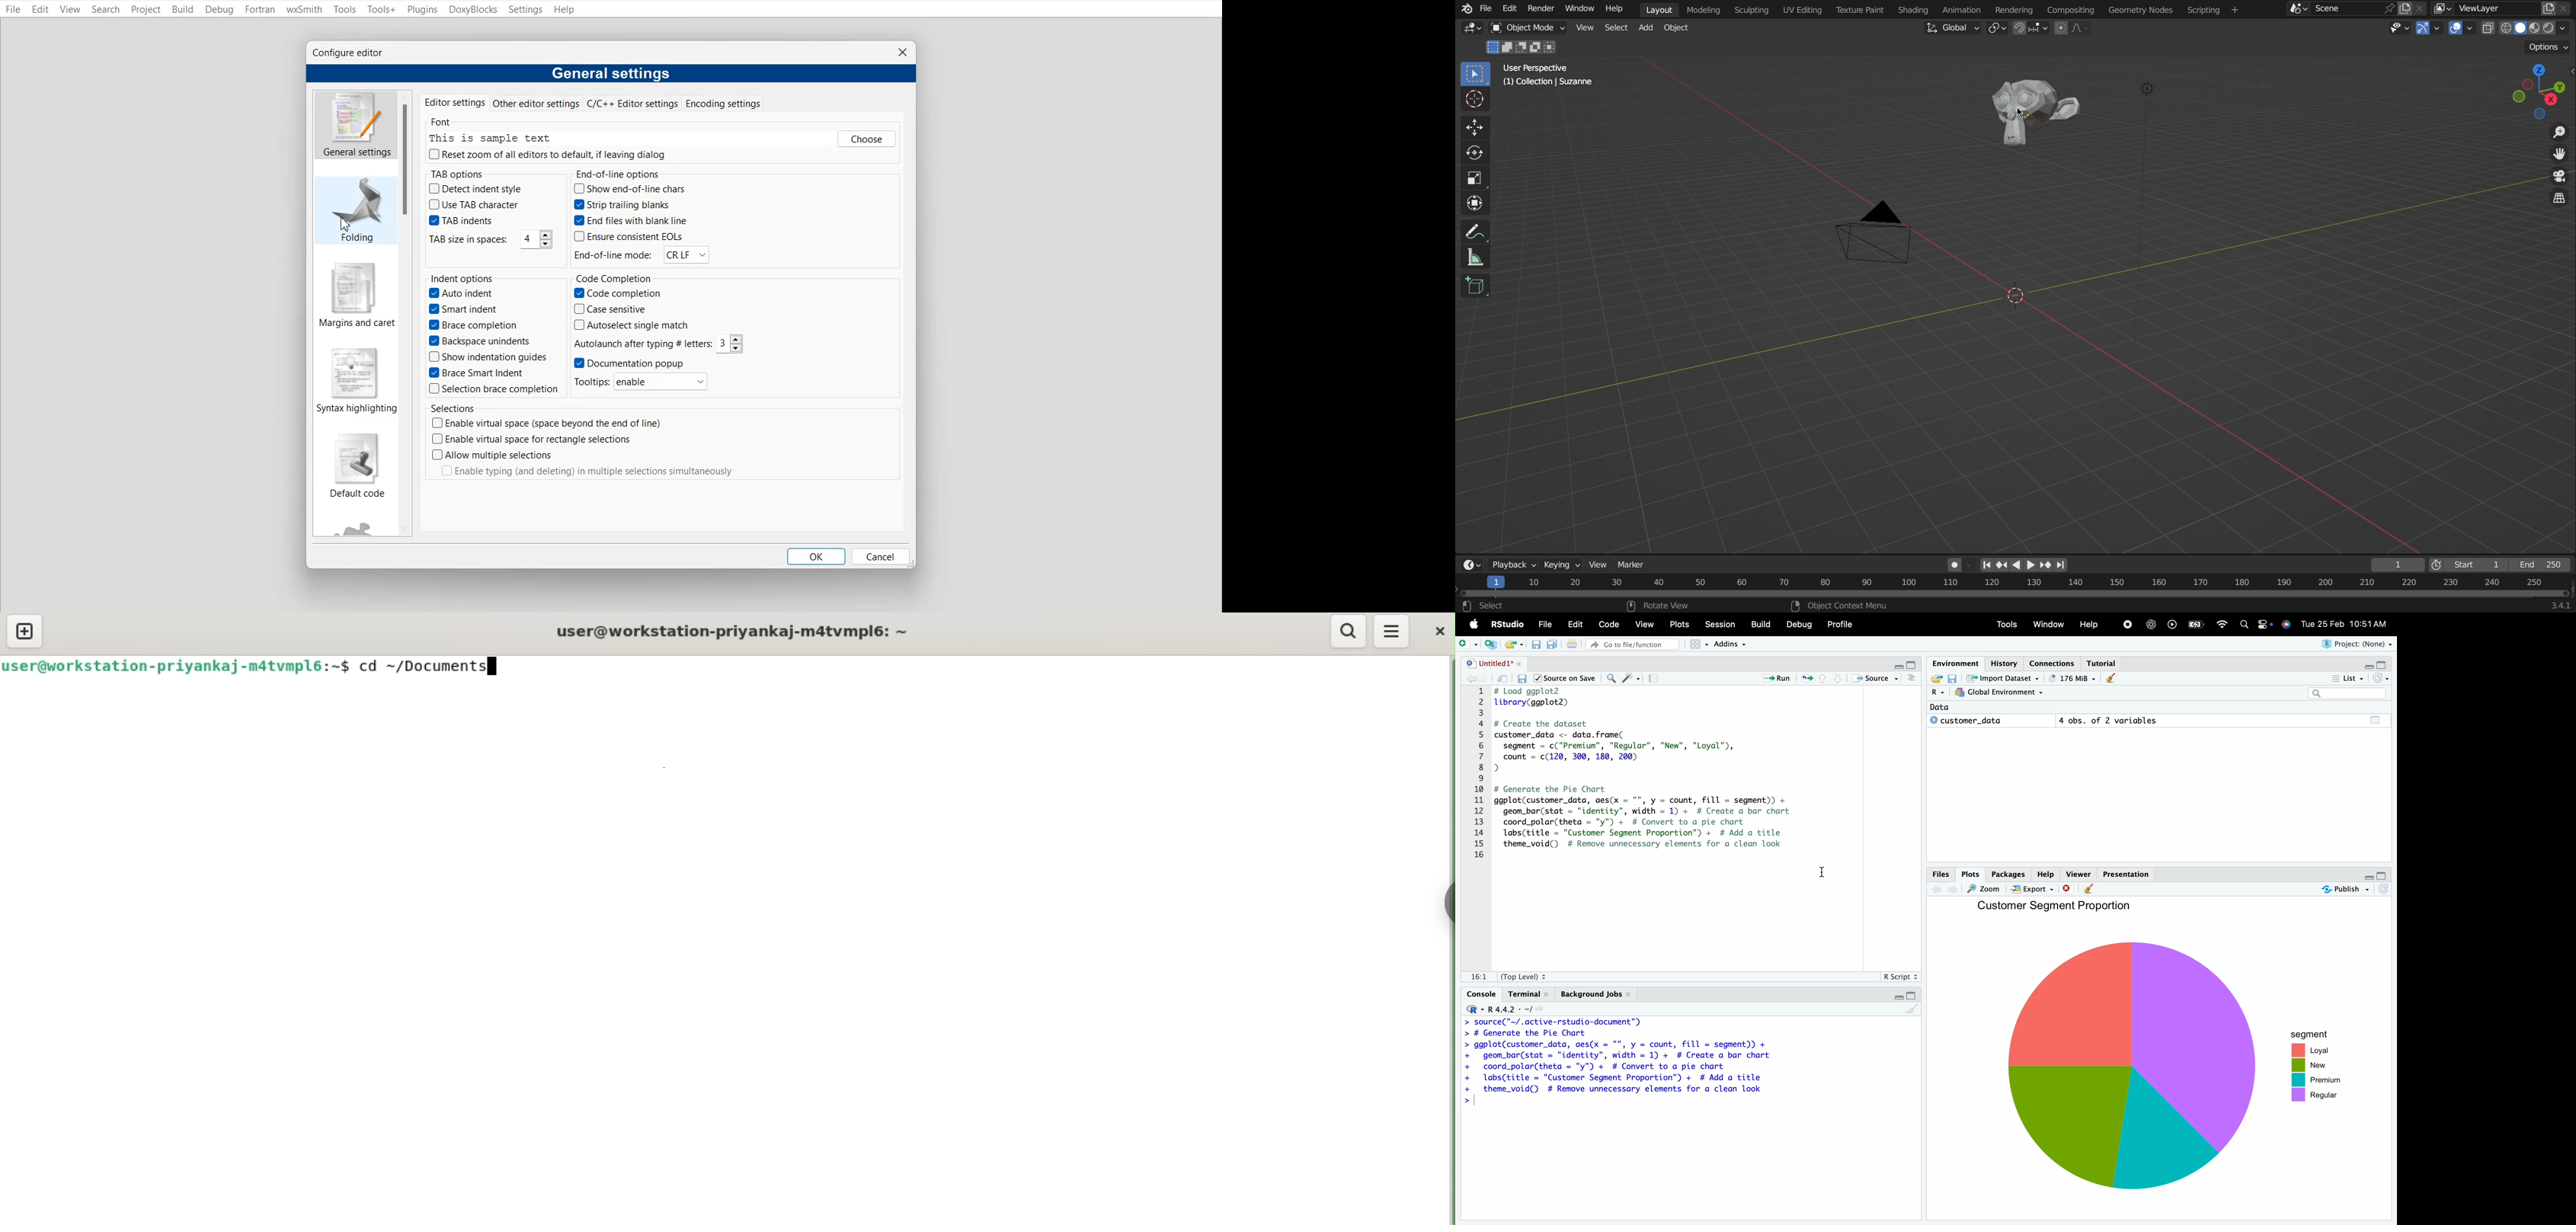  What do you see at coordinates (1474, 680) in the screenshot?
I see `back` at bounding box center [1474, 680].